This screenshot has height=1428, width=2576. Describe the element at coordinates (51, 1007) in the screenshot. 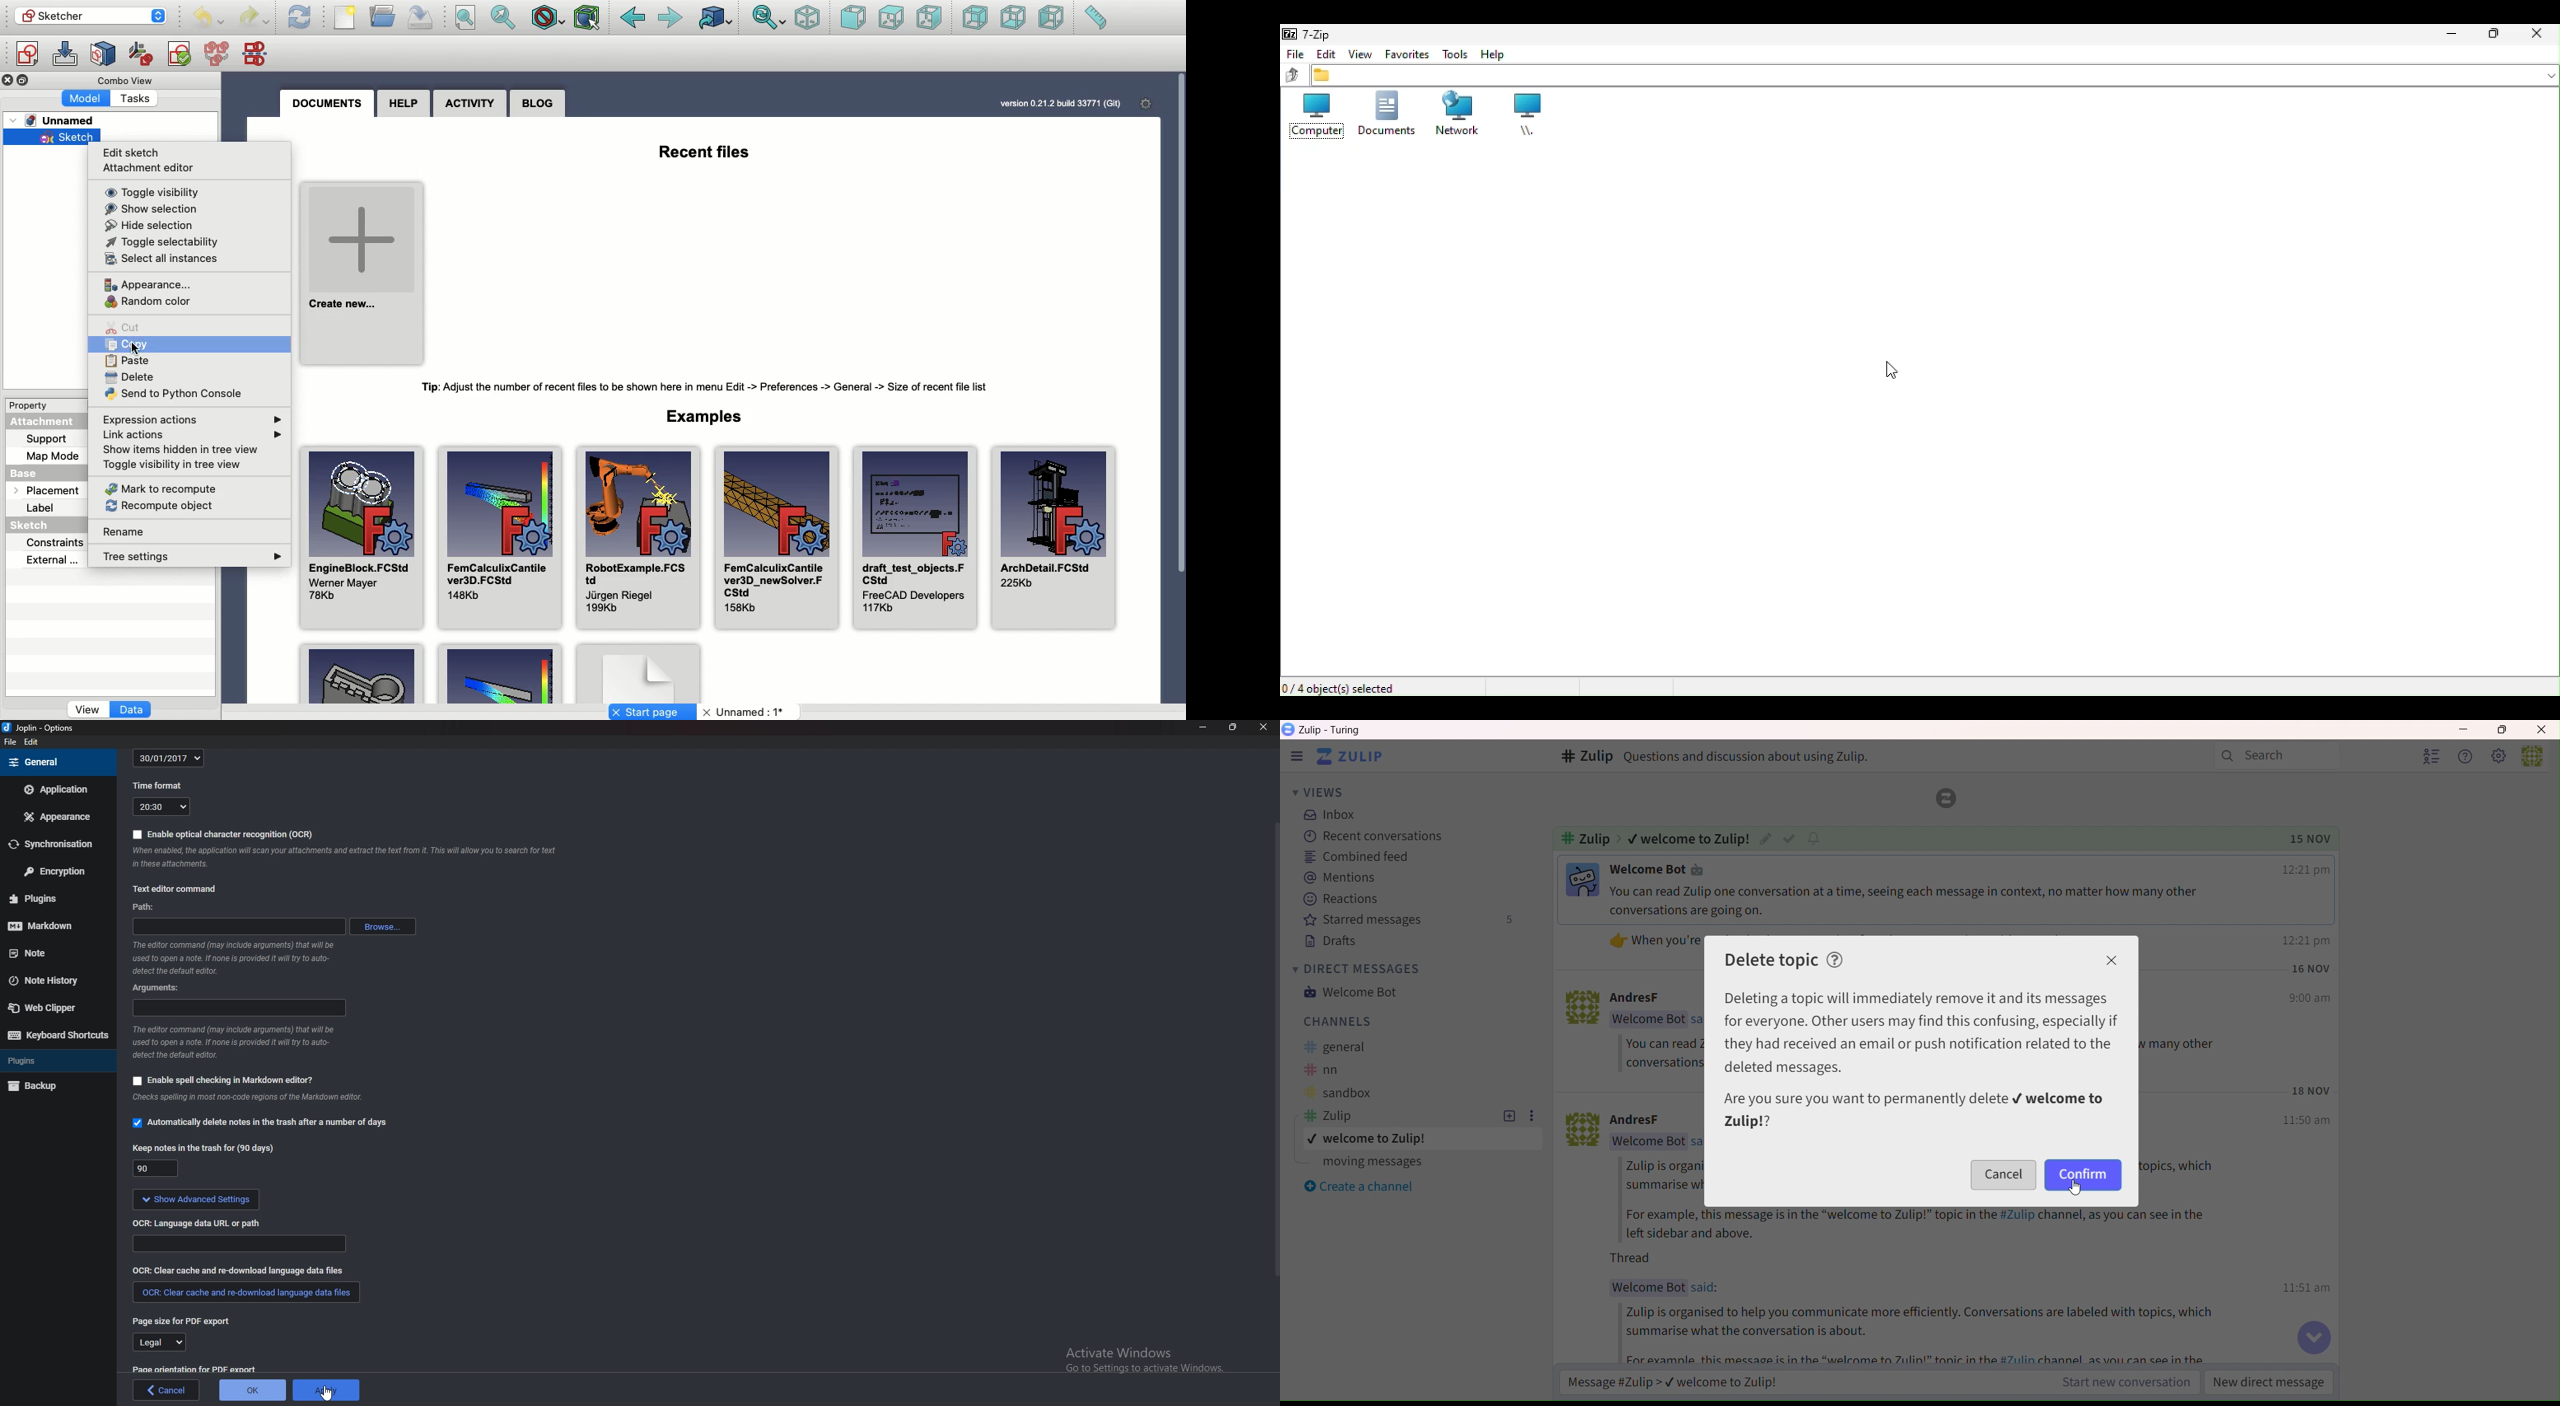

I see `Web clipper` at that location.